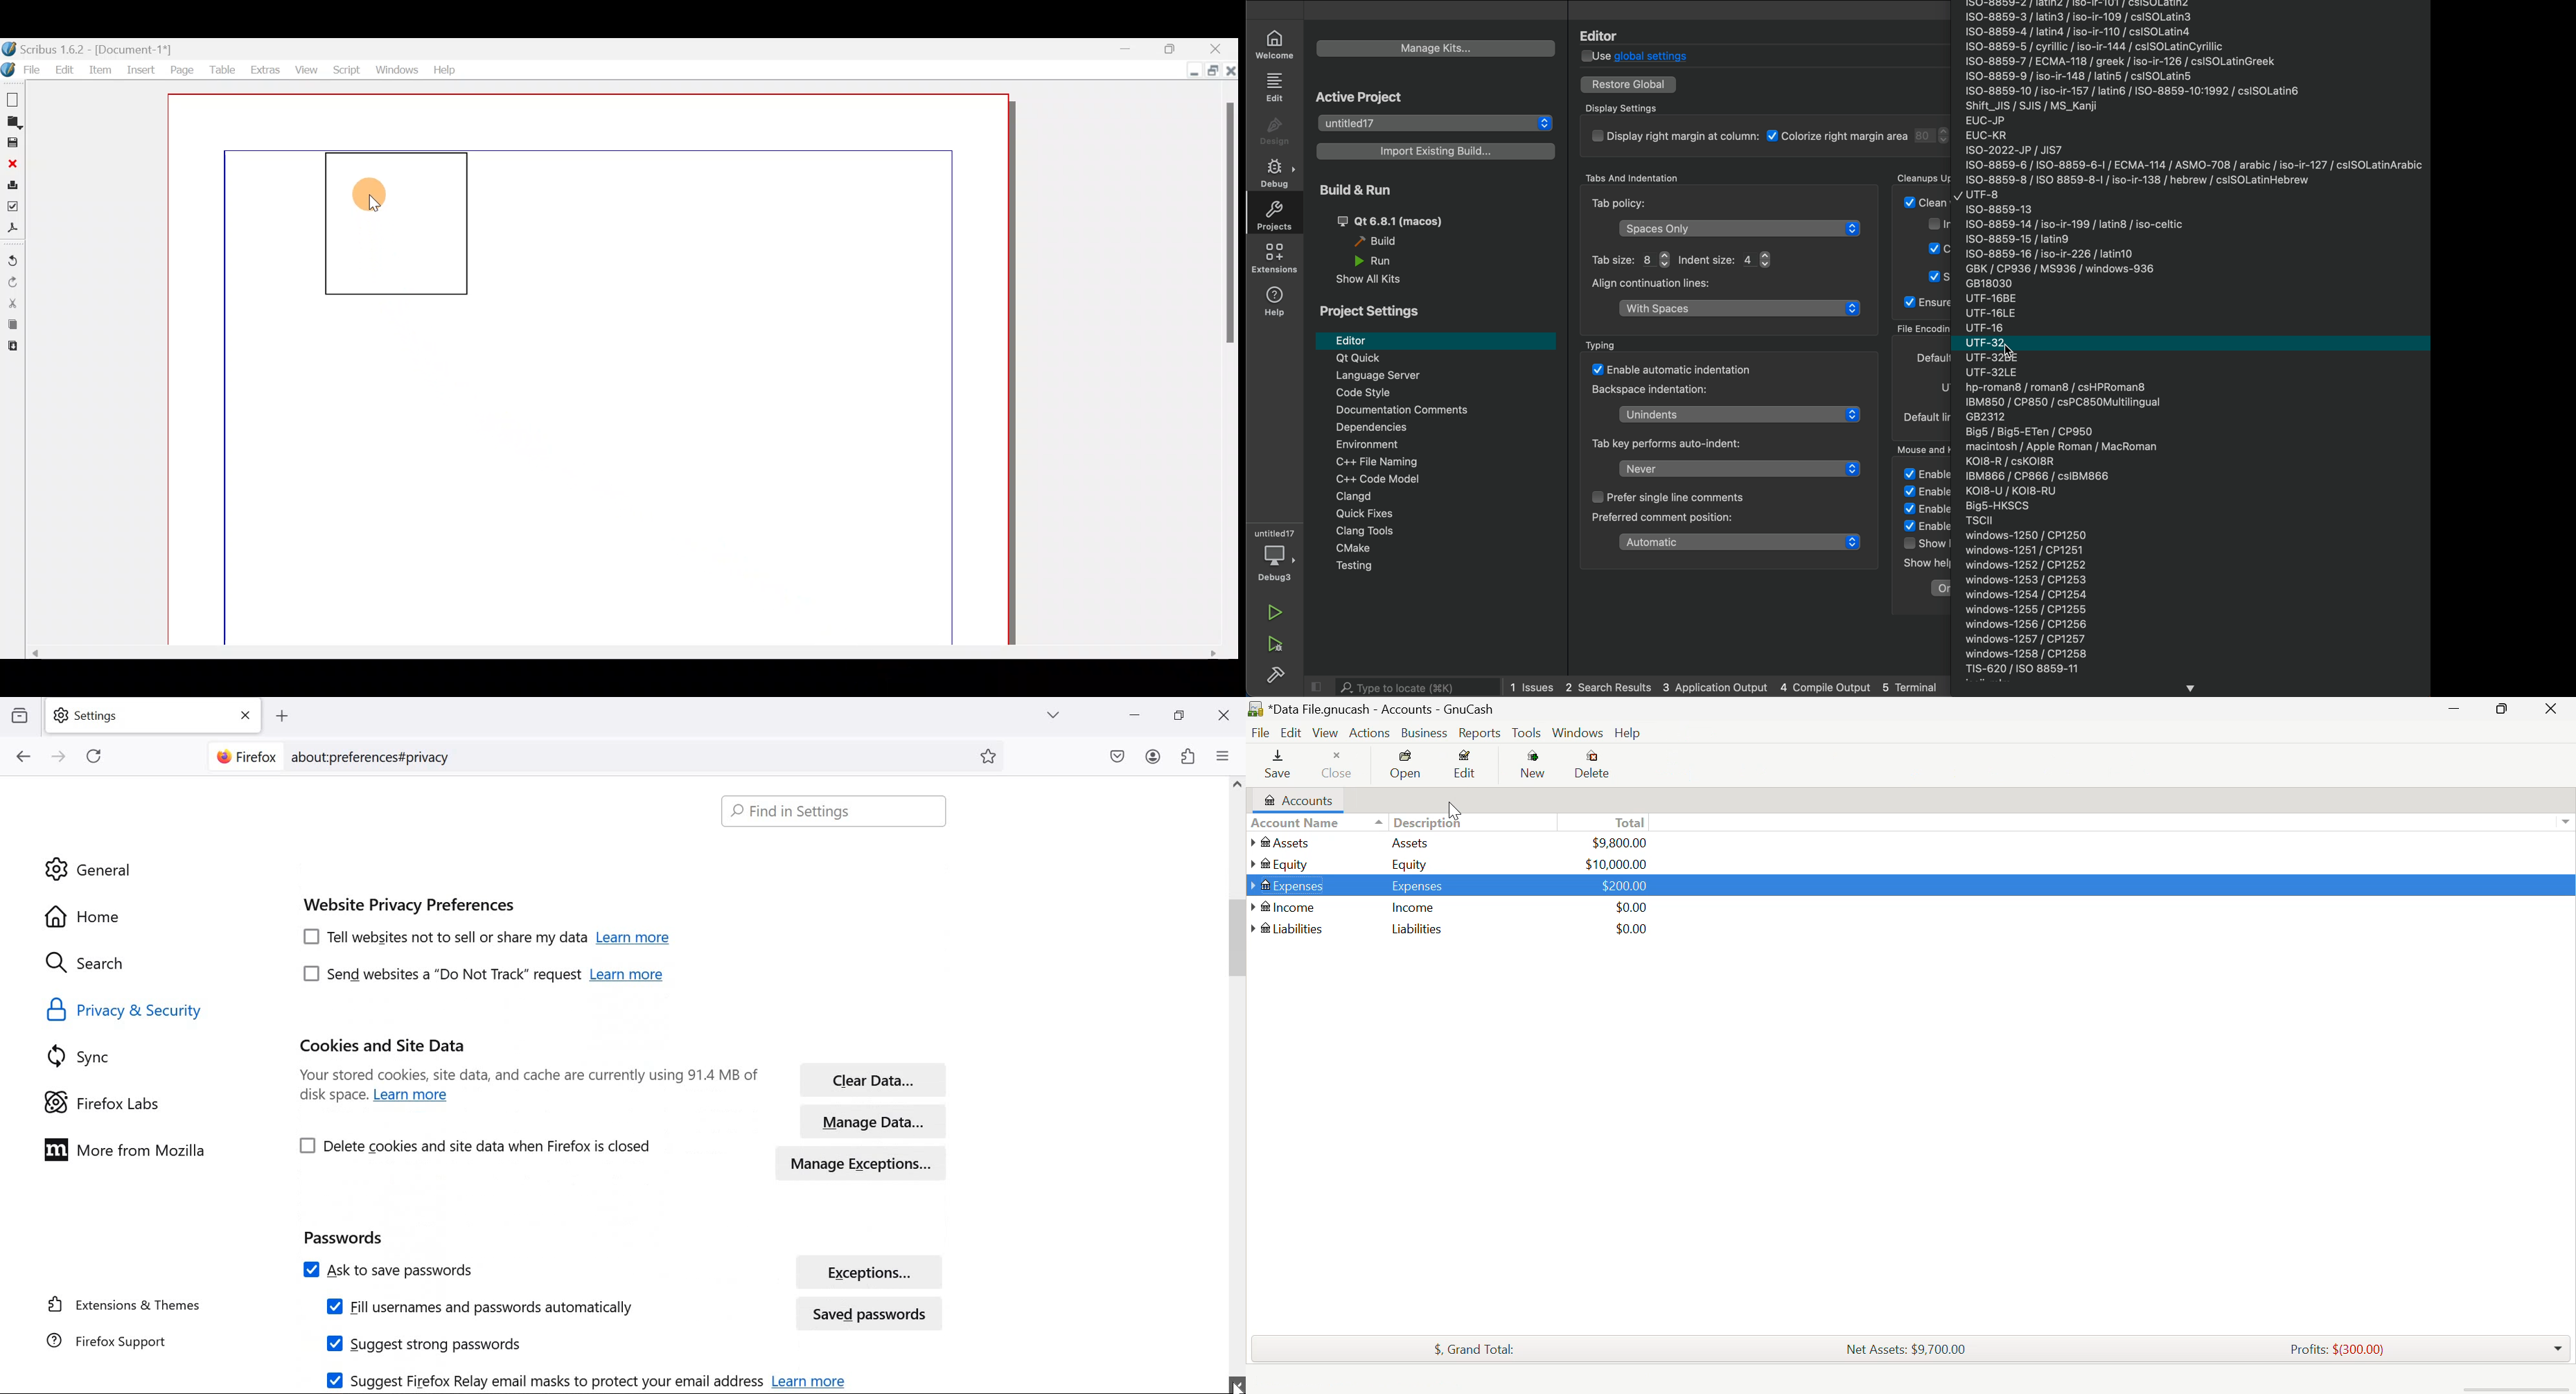 This screenshot has height=1400, width=2576. What do you see at coordinates (862, 1166) in the screenshot?
I see `manage exceptions` at bounding box center [862, 1166].